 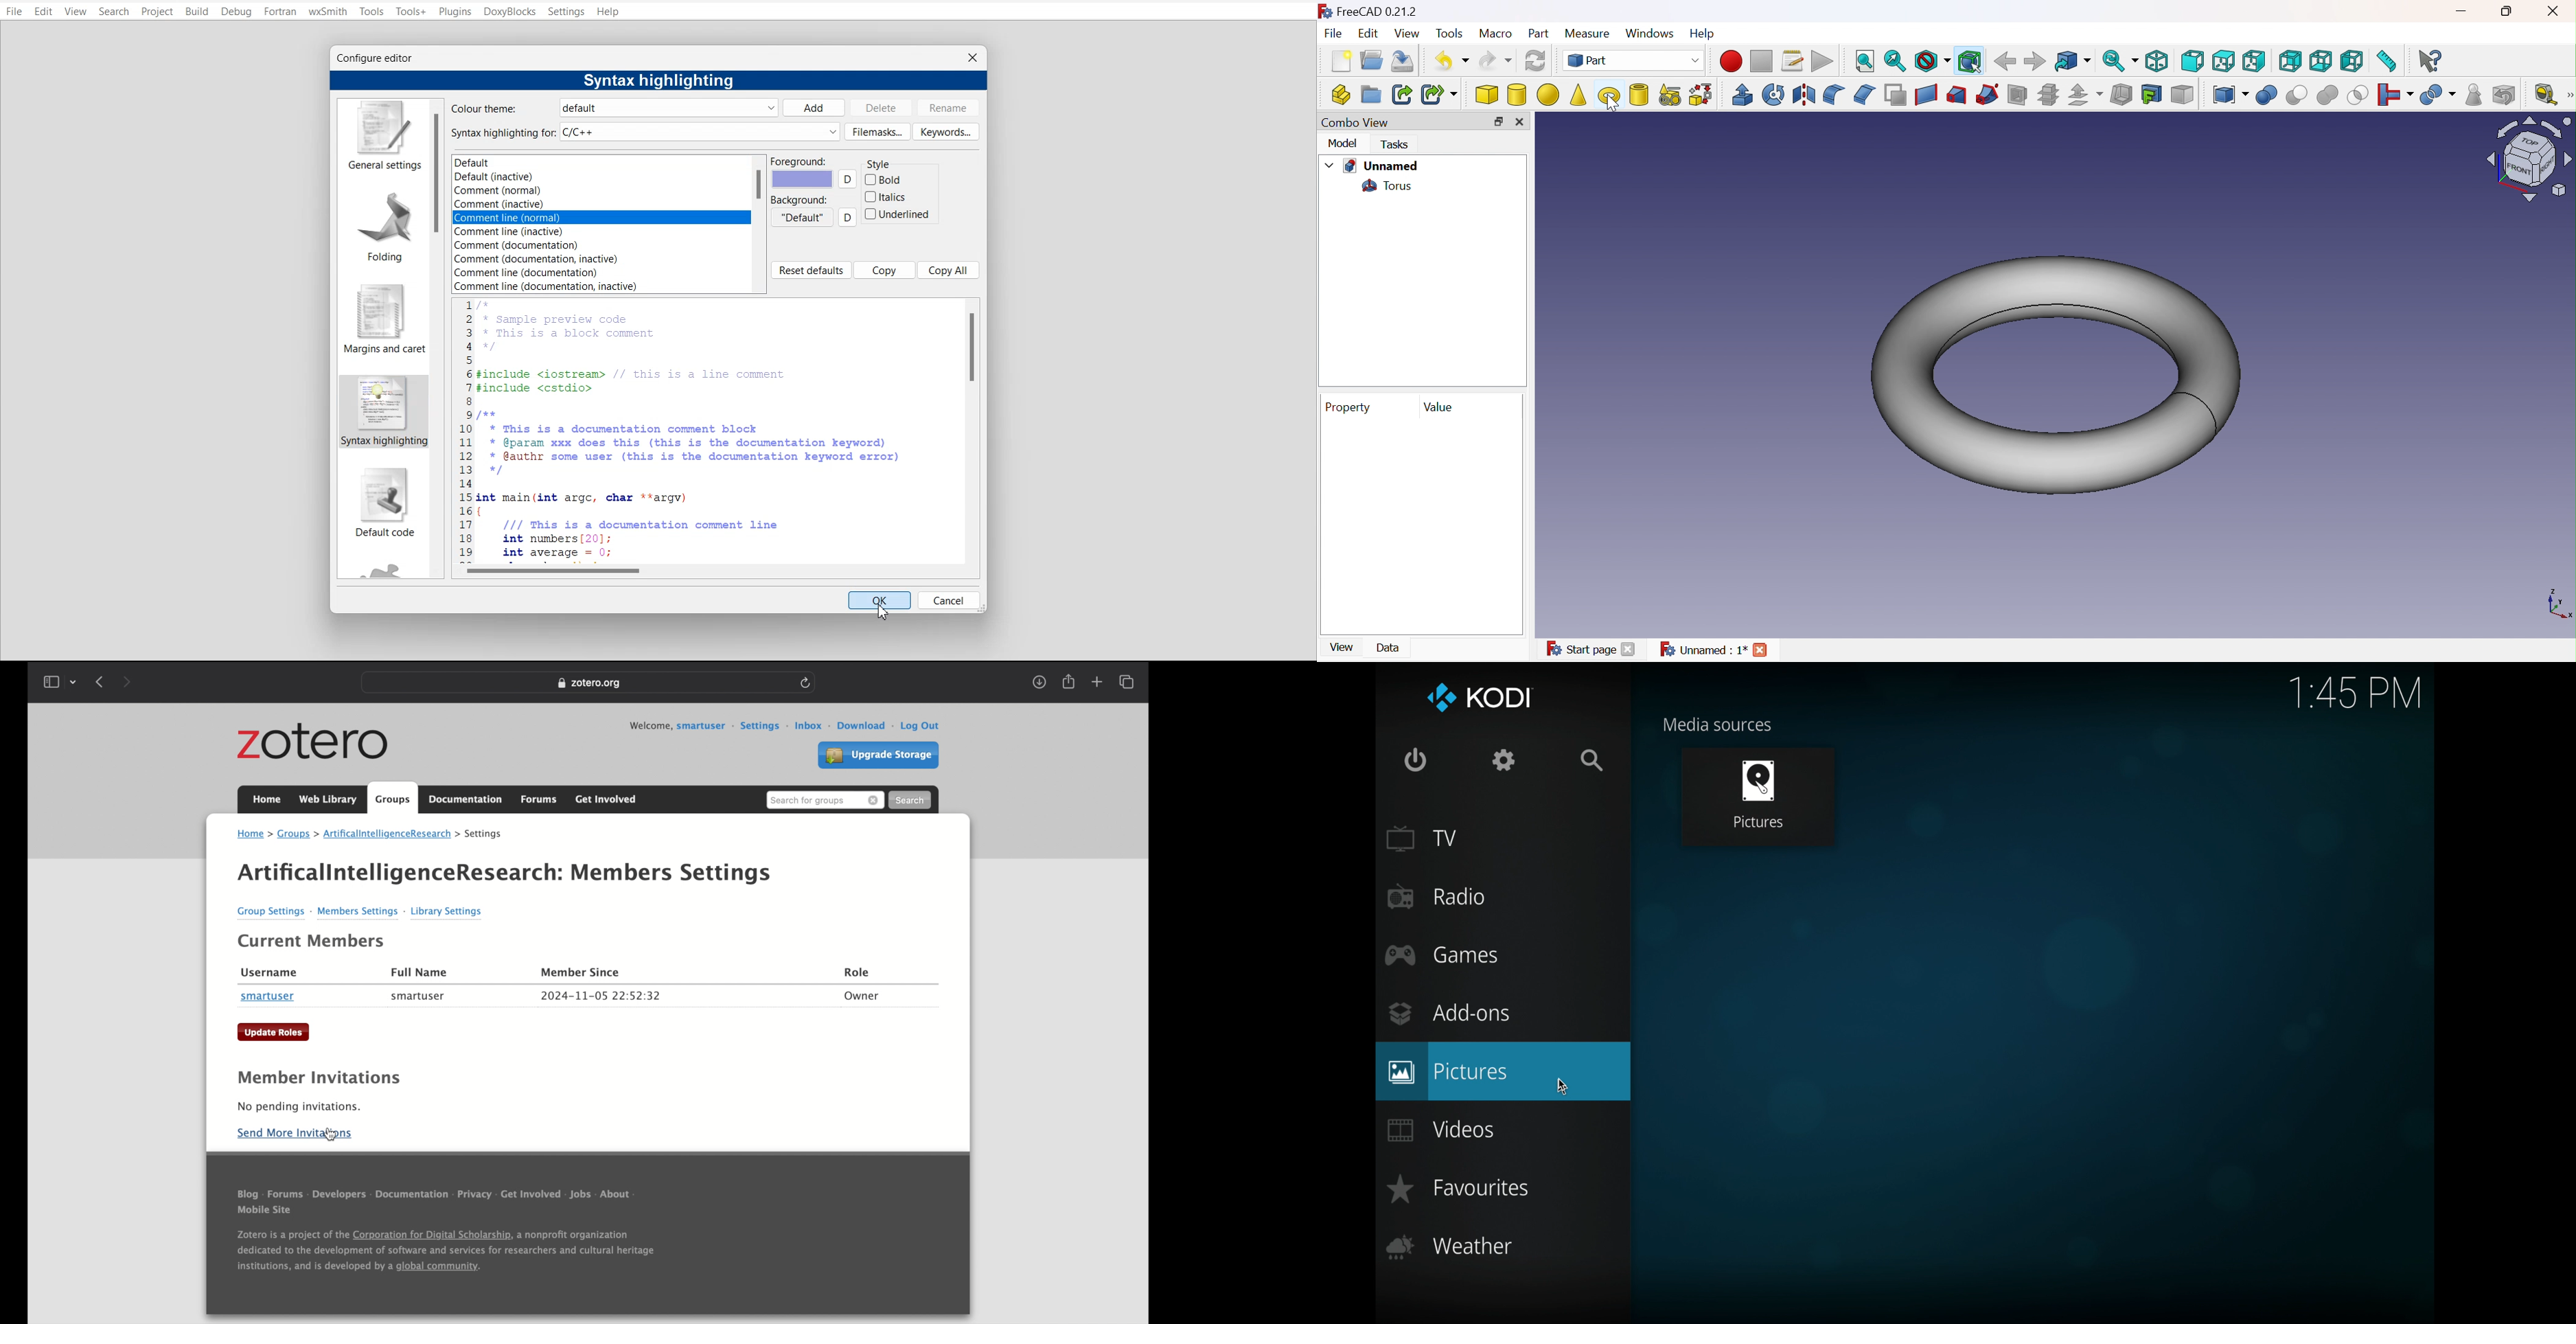 I want to click on Rename, so click(x=951, y=107).